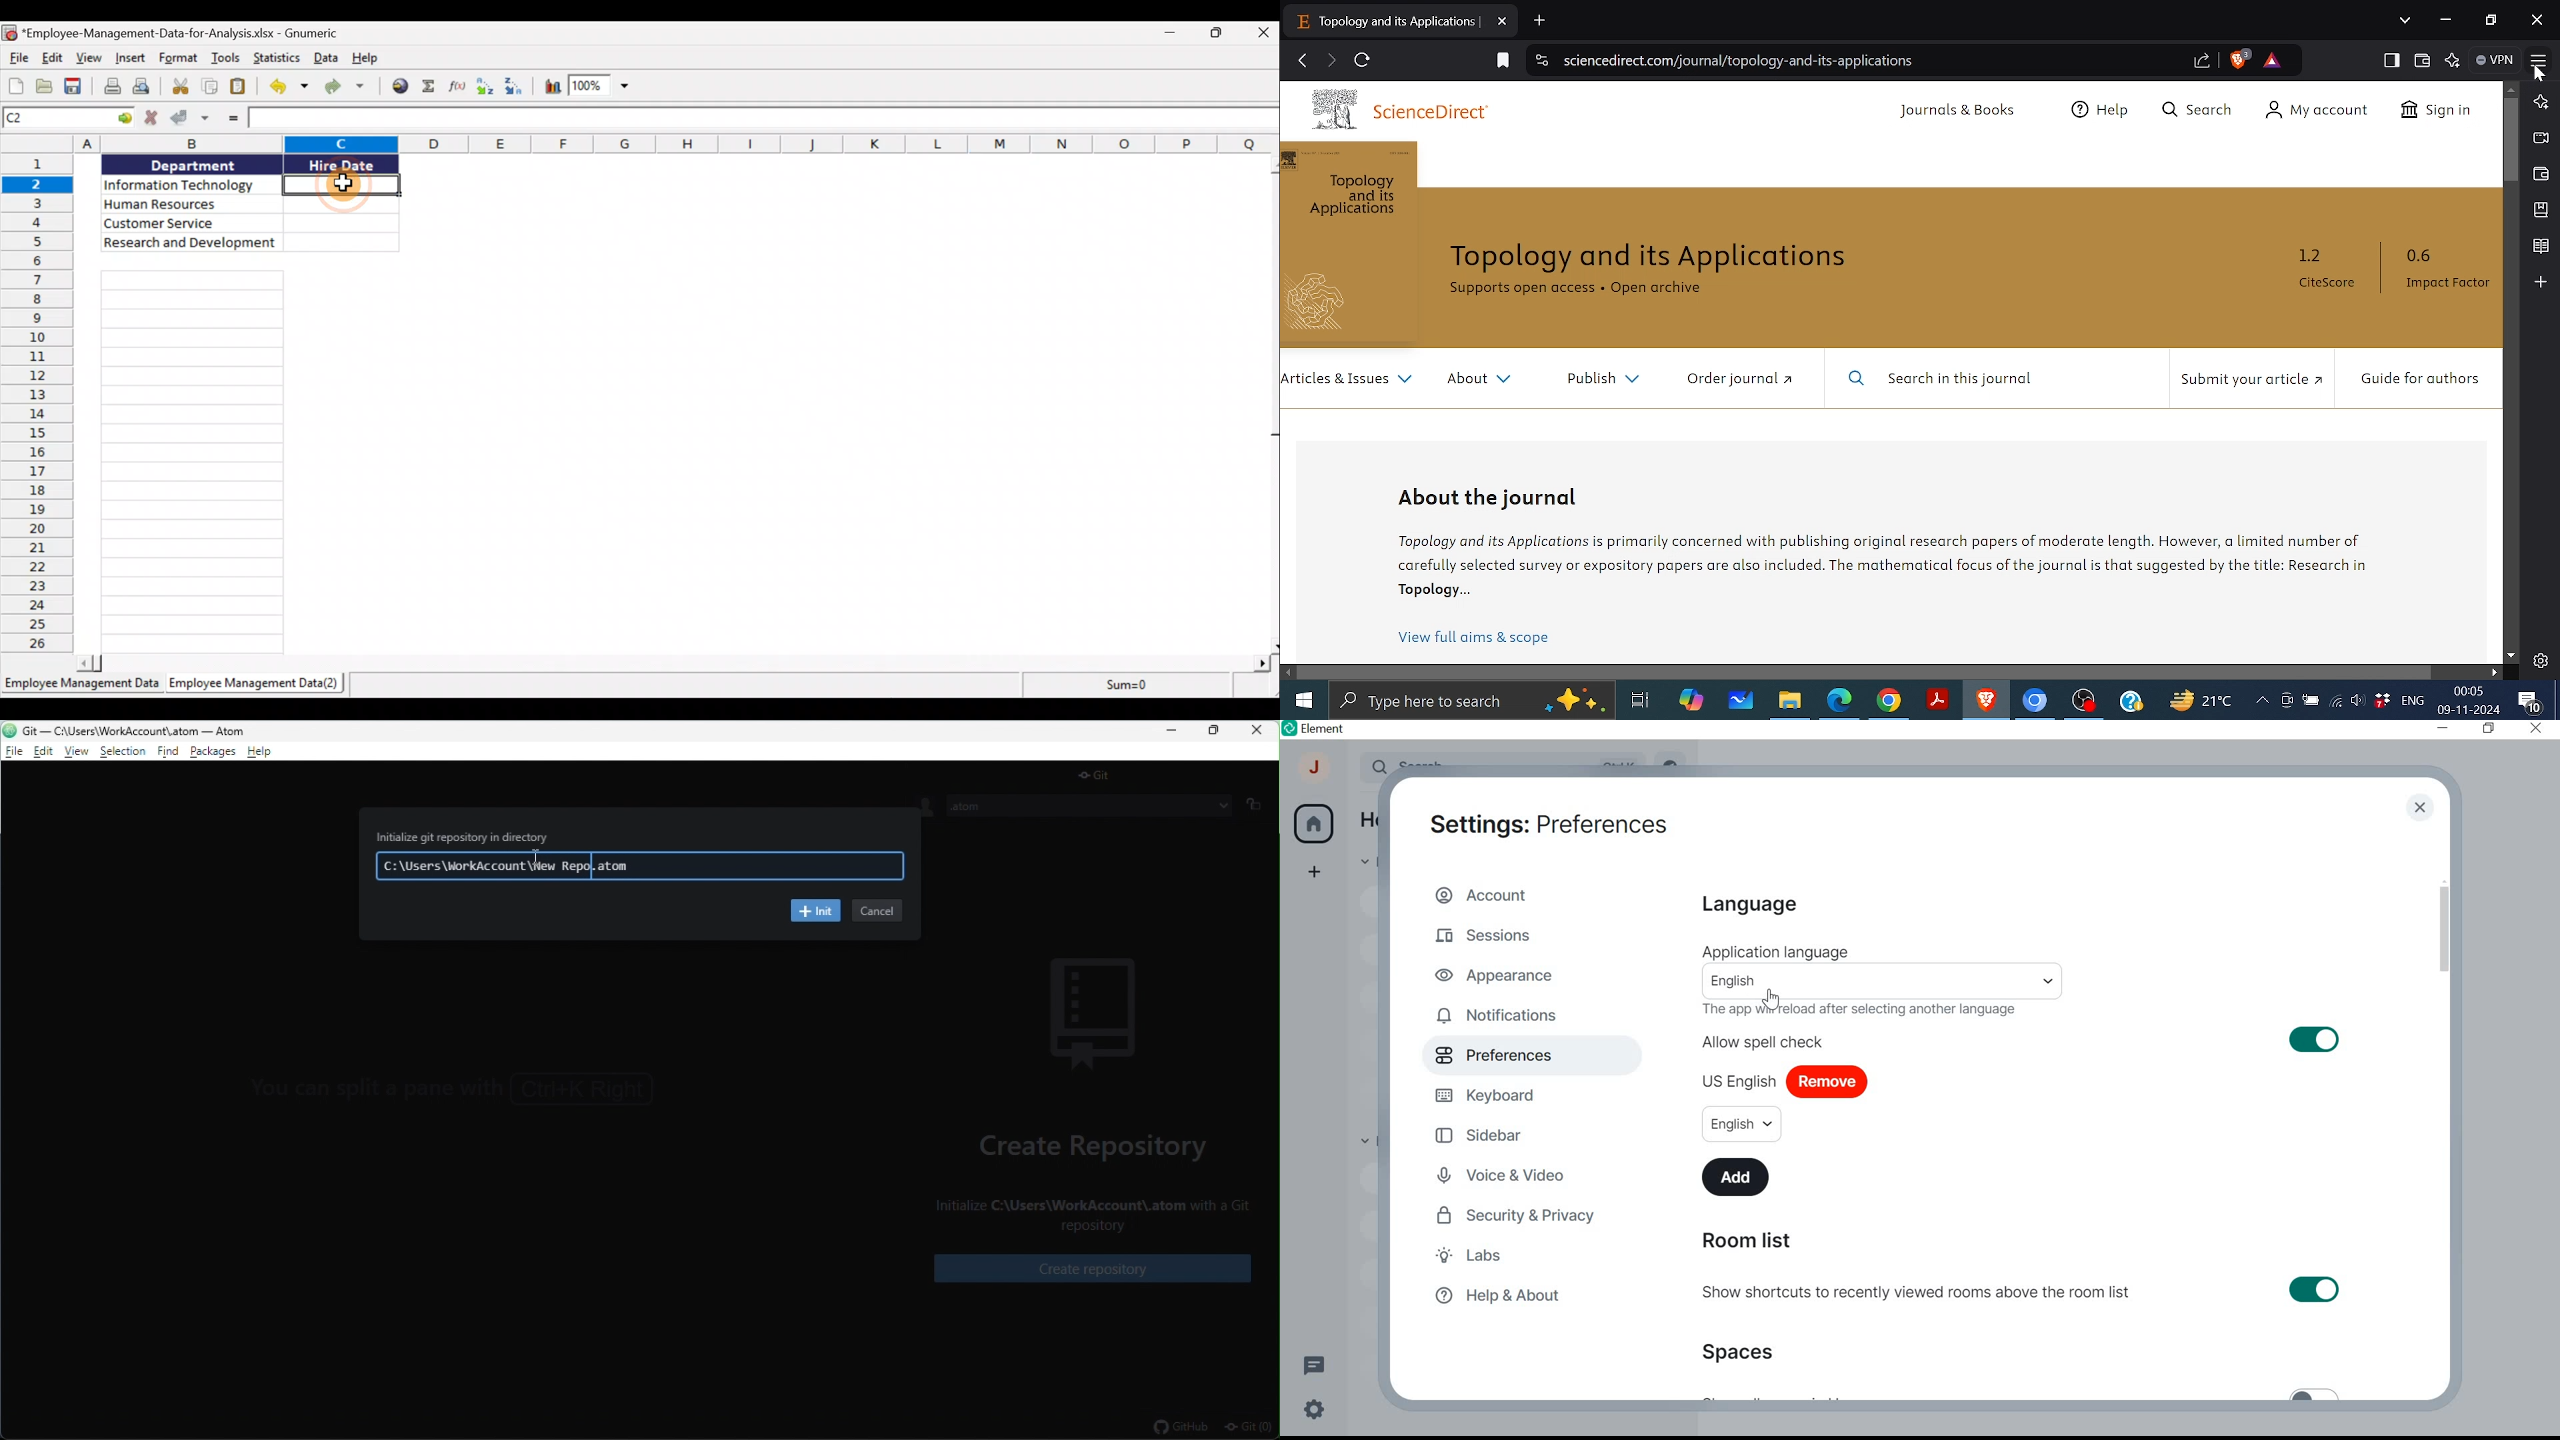 This screenshot has width=2576, height=1456. I want to click on cursor, so click(539, 855).